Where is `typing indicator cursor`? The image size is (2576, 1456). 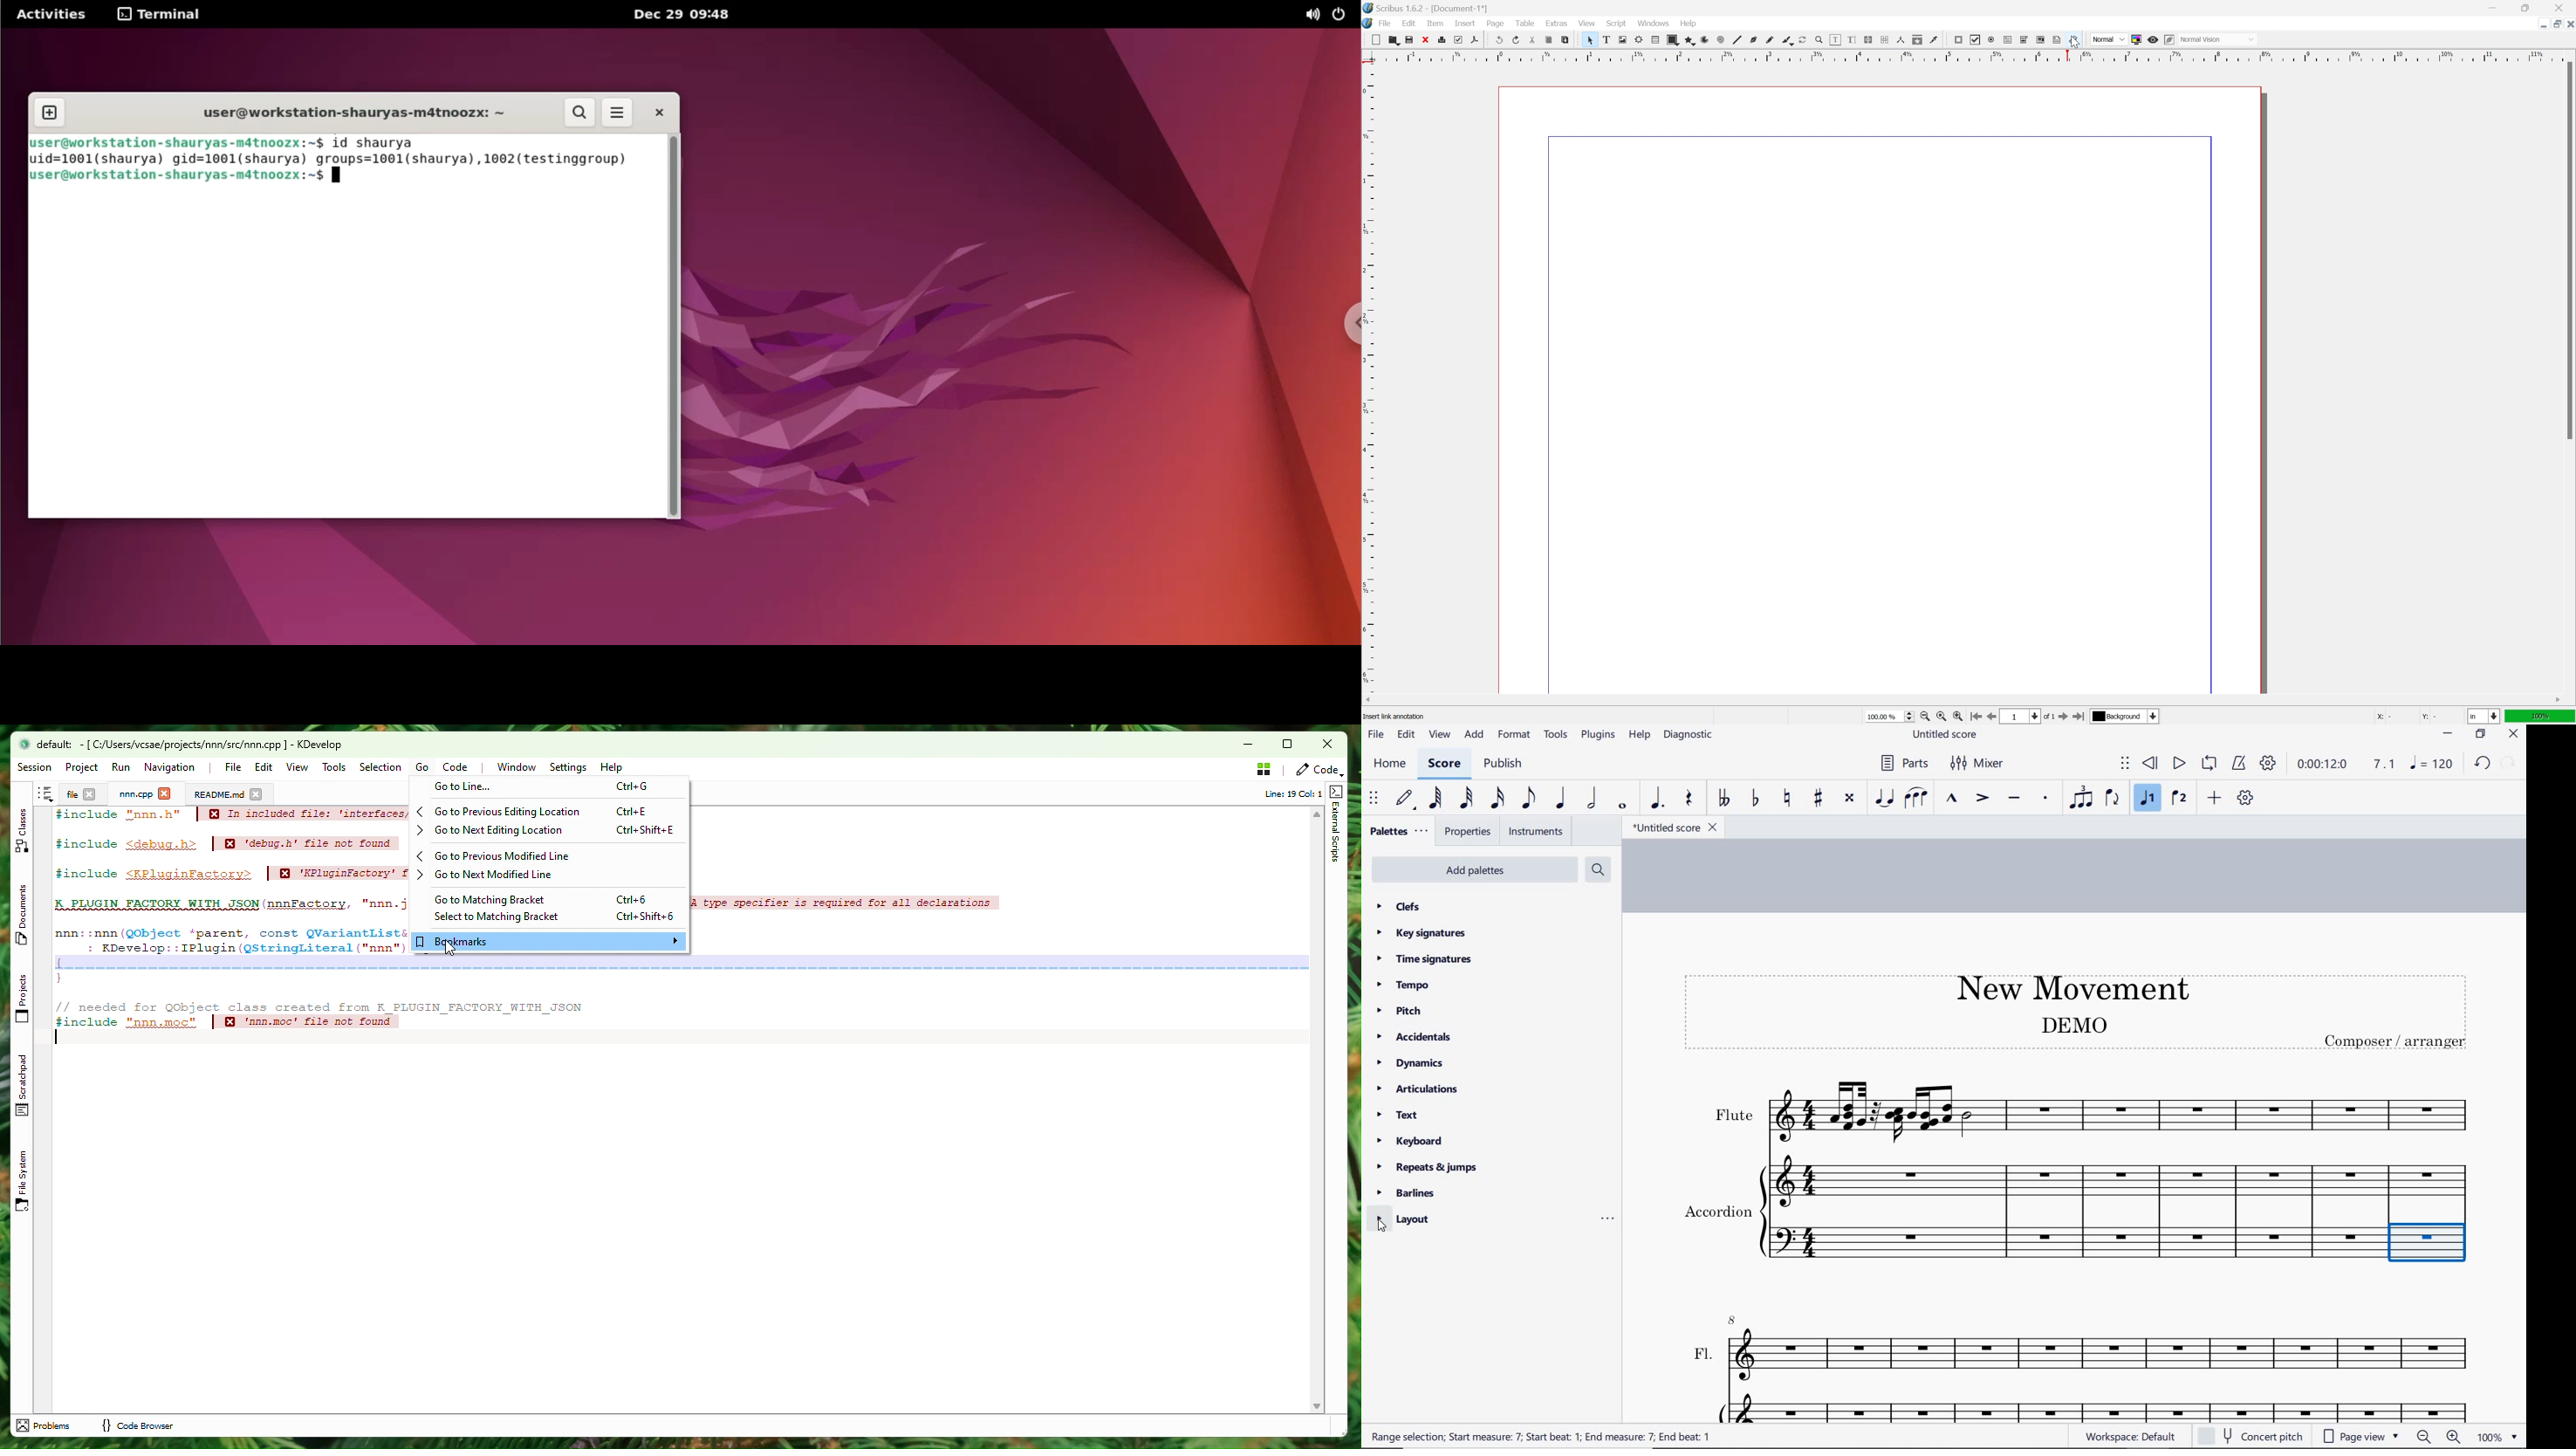
typing indicator cursor is located at coordinates (336, 177).